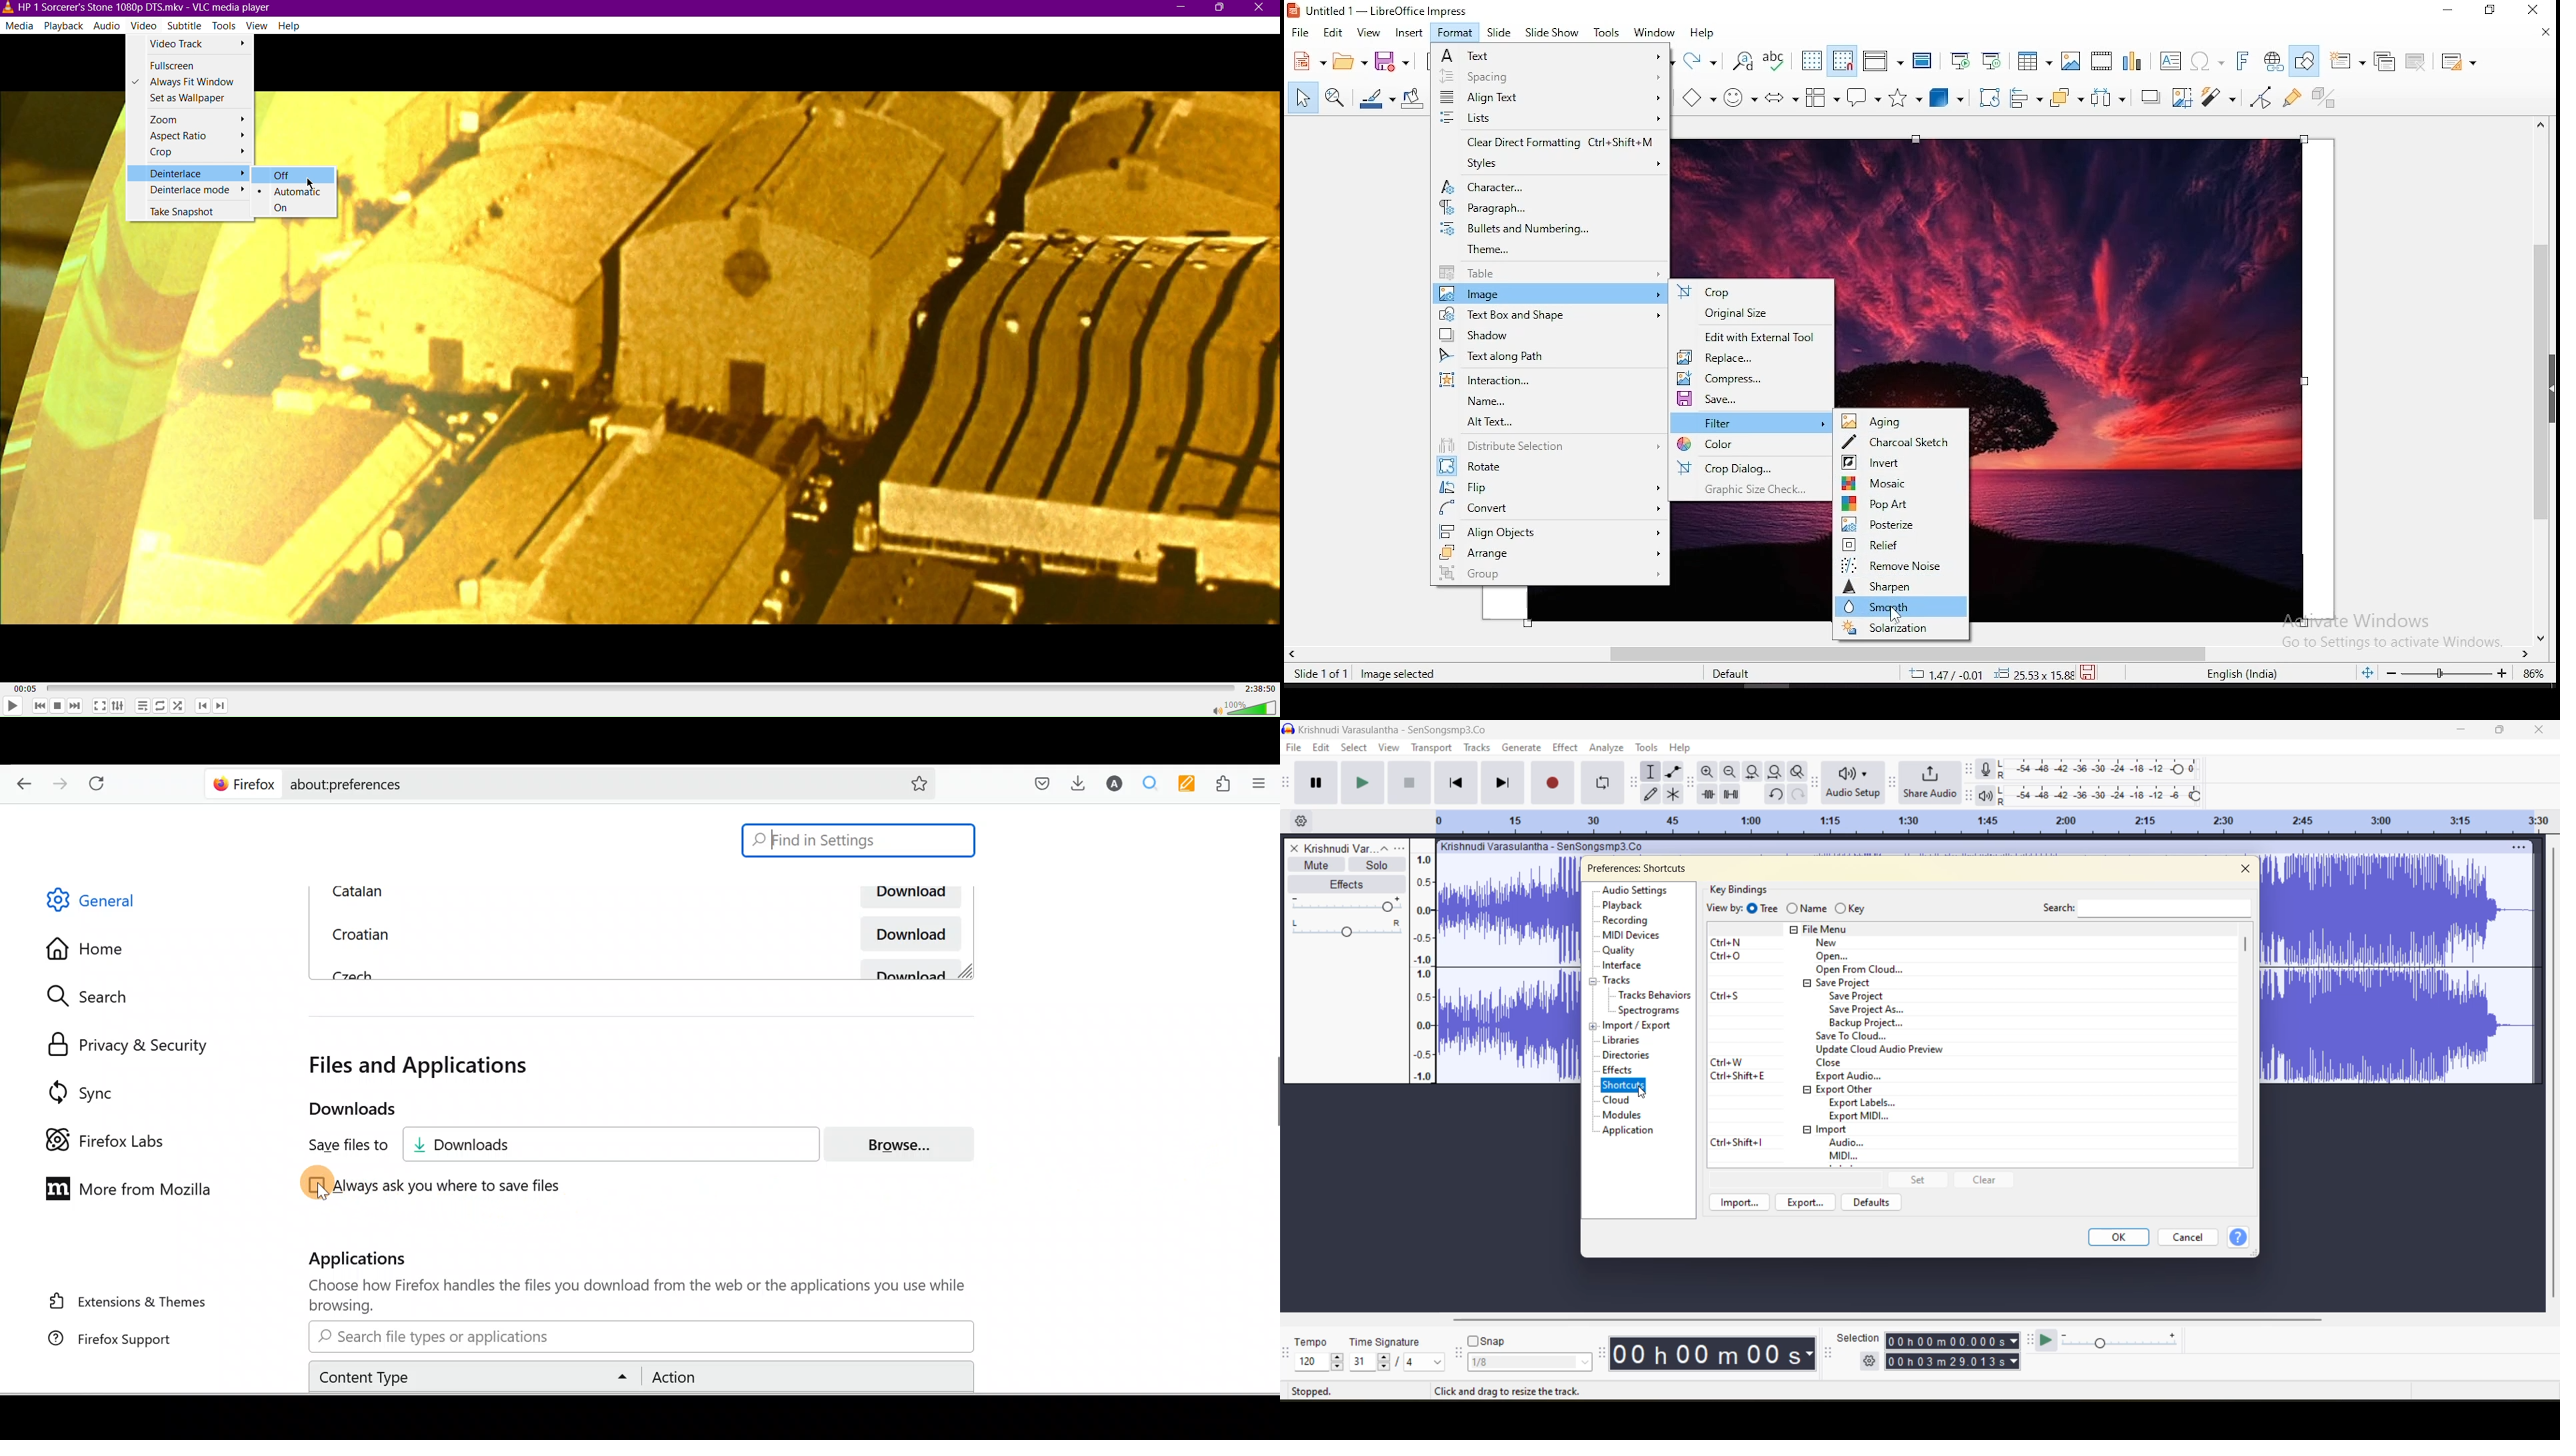 The image size is (2576, 1456). What do you see at coordinates (1552, 423) in the screenshot?
I see `alt text` at bounding box center [1552, 423].